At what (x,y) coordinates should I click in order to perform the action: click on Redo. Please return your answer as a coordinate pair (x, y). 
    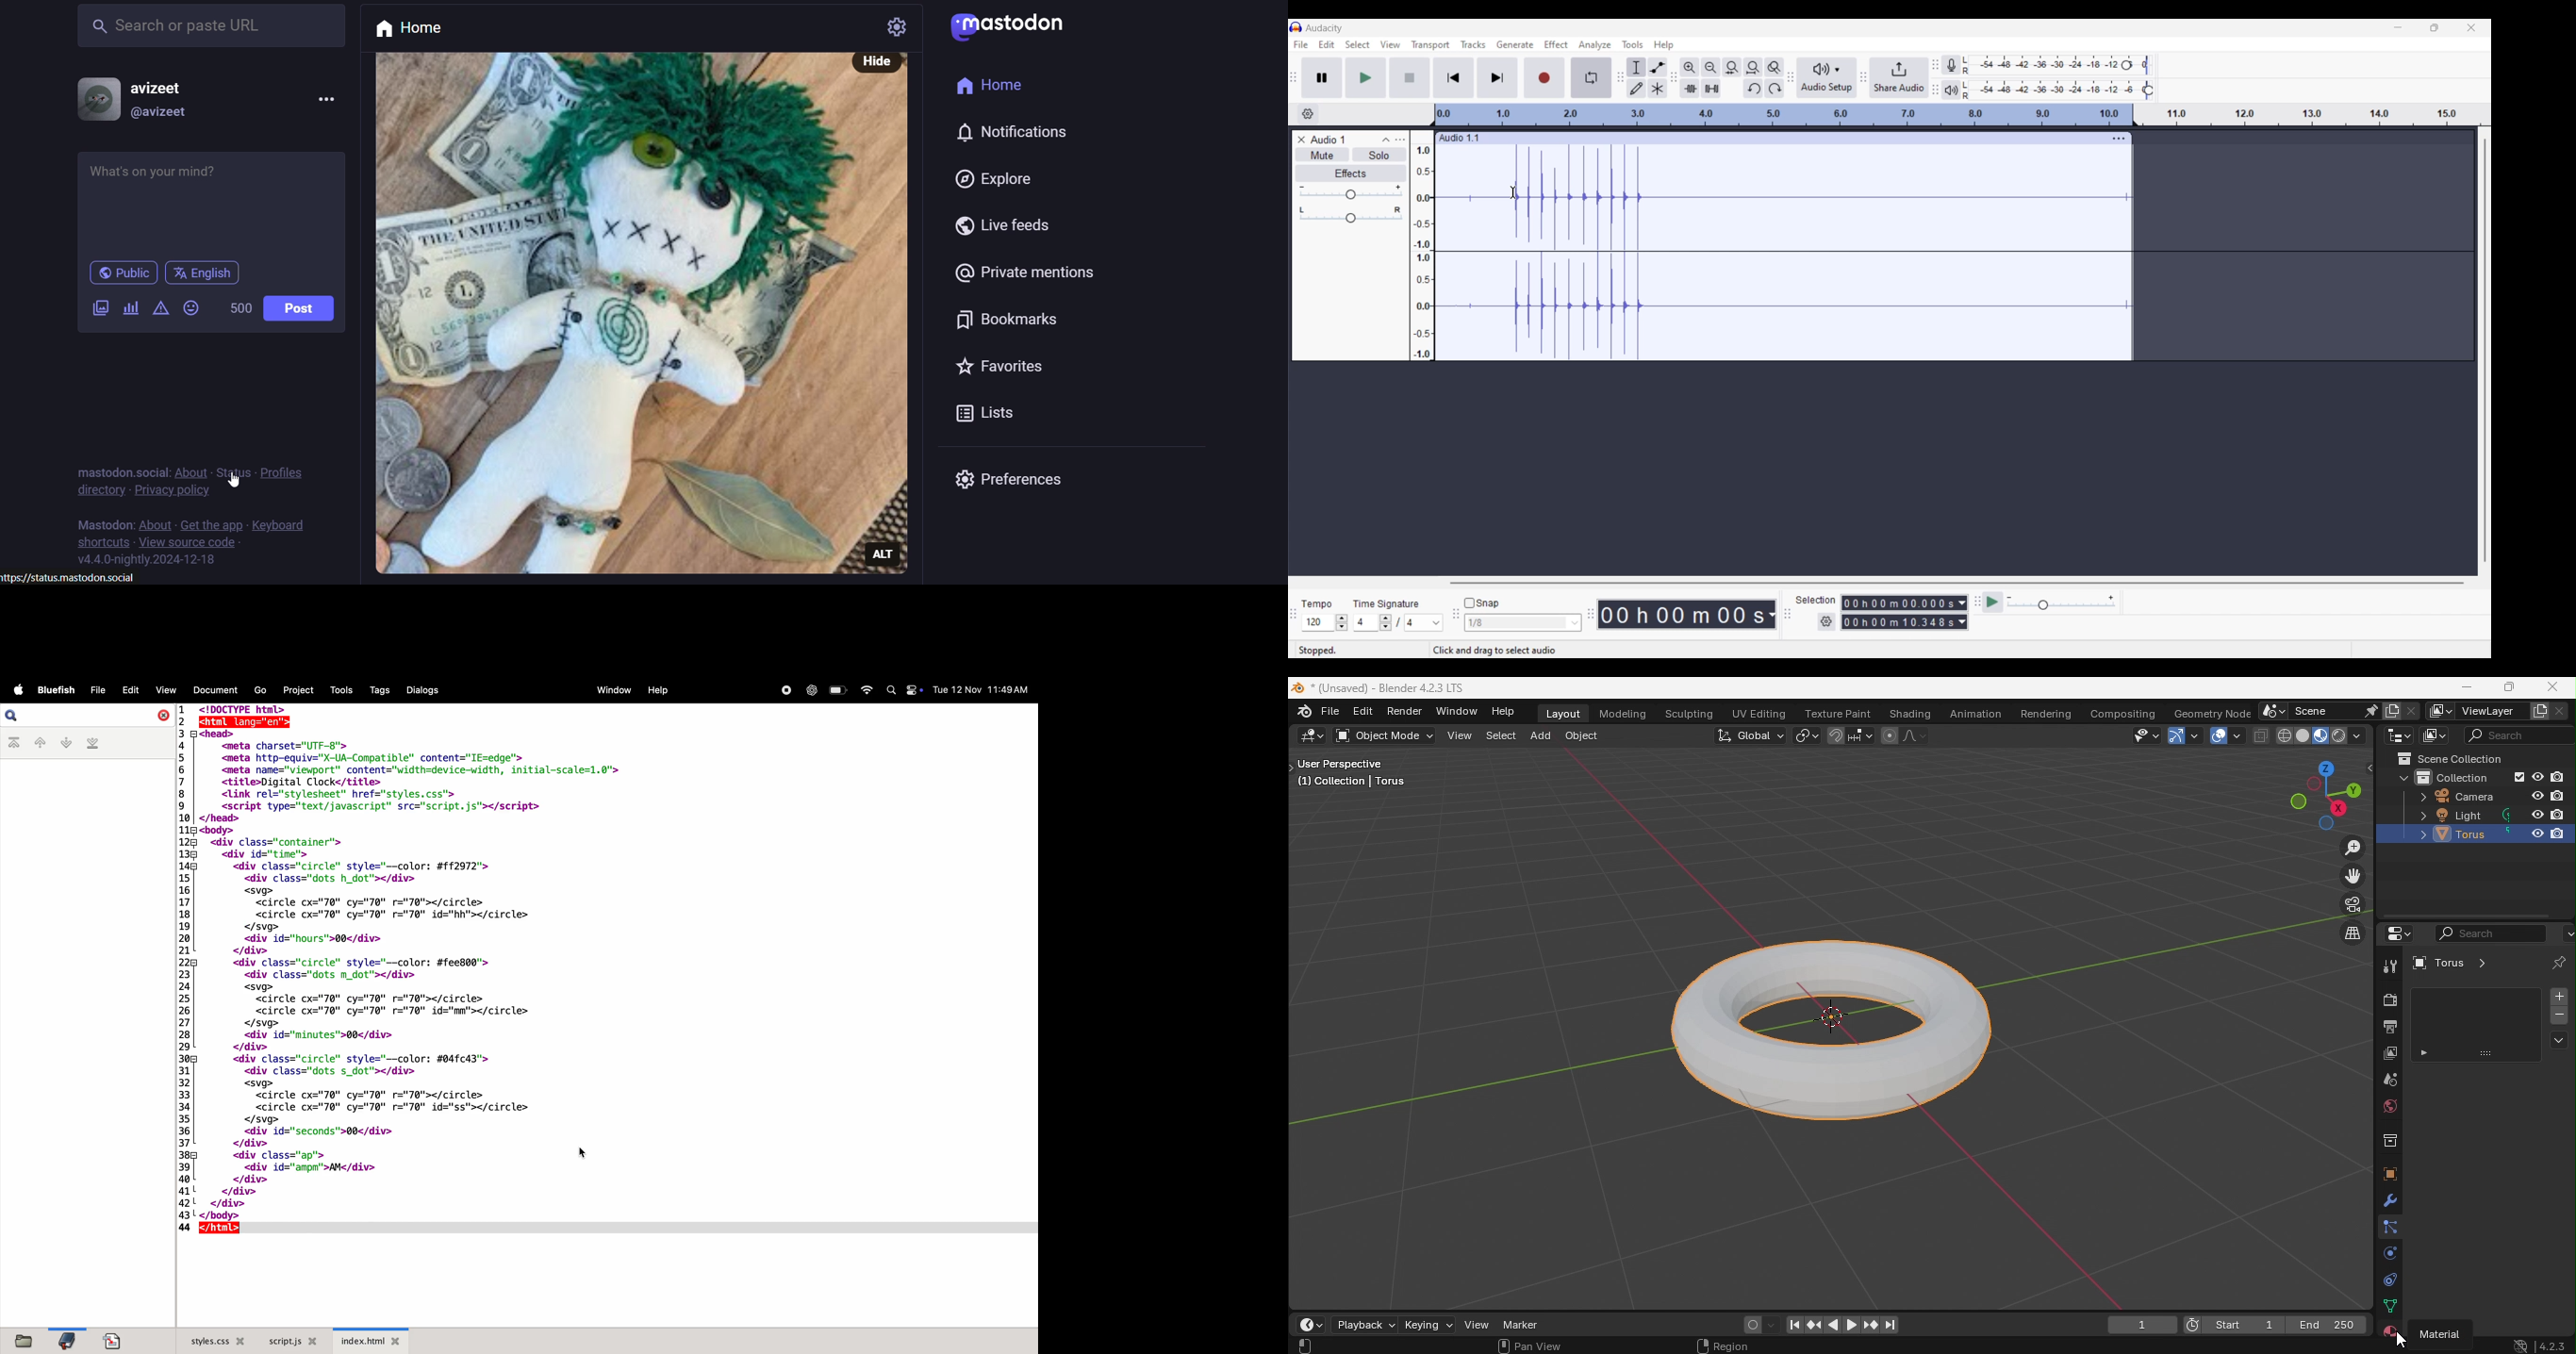
    Looking at the image, I should click on (1774, 88).